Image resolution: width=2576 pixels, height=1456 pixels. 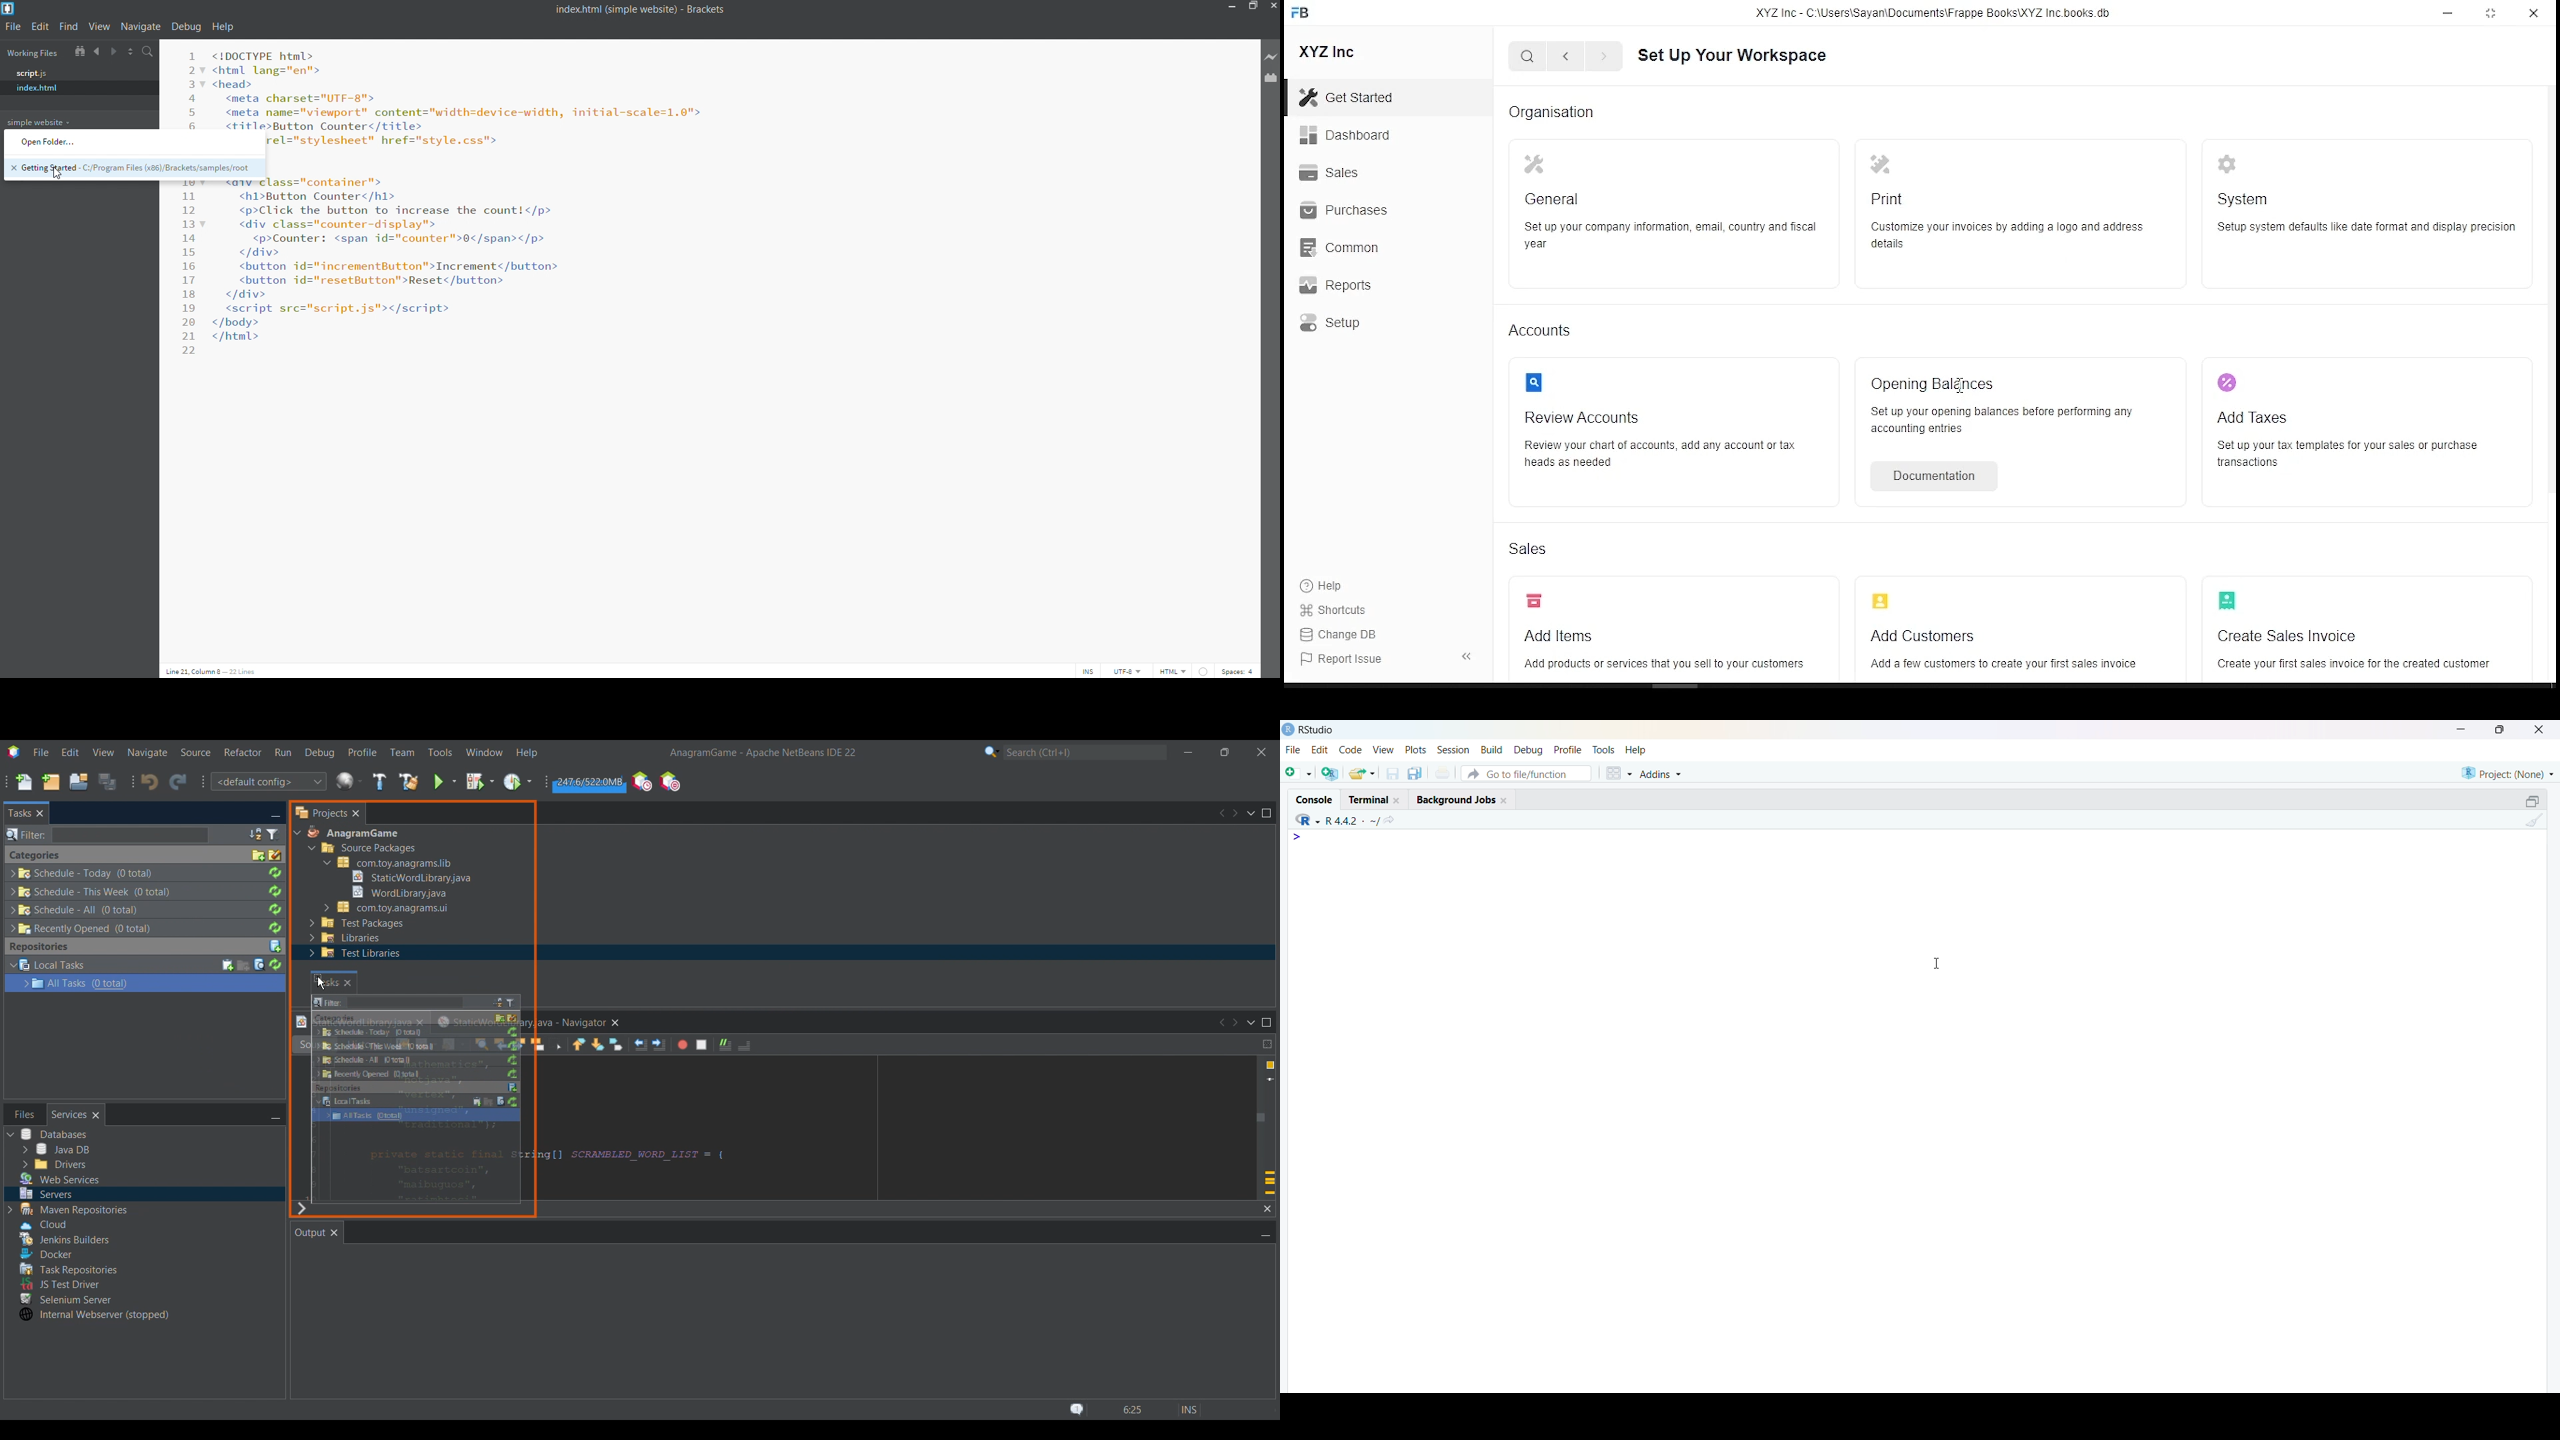 What do you see at coordinates (1455, 801) in the screenshot?
I see `Background jobs` at bounding box center [1455, 801].